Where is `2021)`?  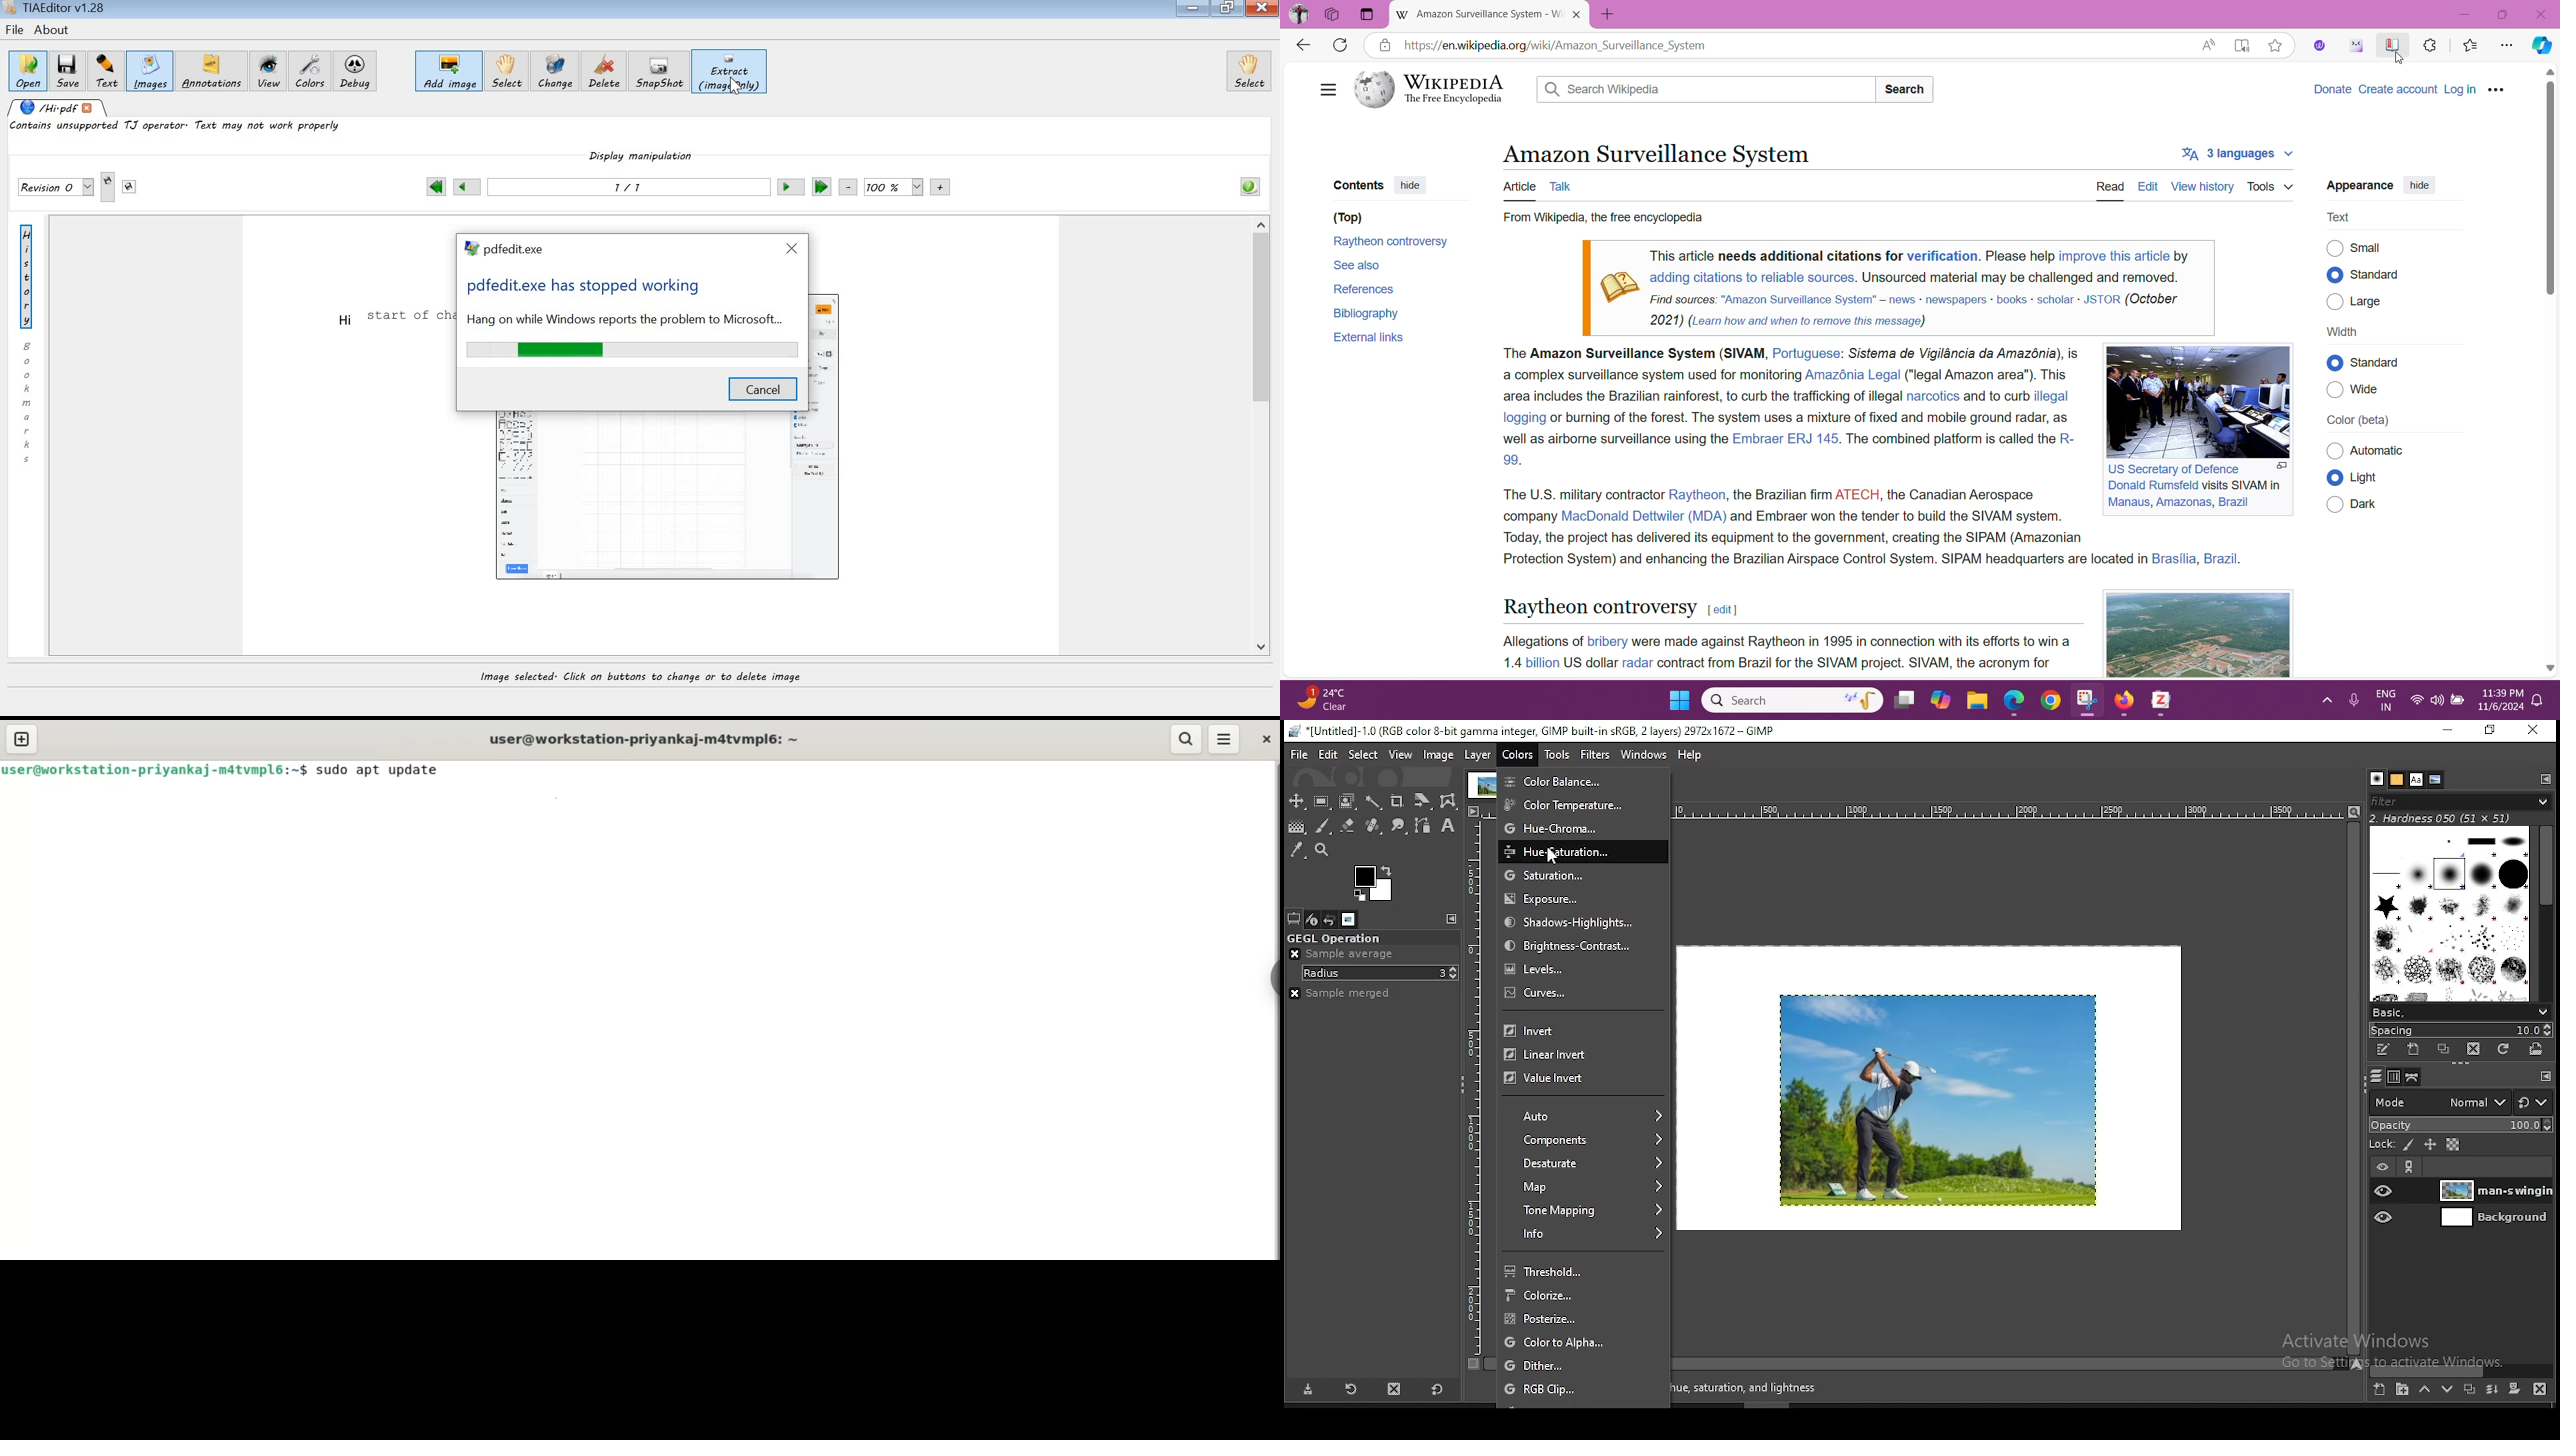 2021) is located at coordinates (1667, 319).